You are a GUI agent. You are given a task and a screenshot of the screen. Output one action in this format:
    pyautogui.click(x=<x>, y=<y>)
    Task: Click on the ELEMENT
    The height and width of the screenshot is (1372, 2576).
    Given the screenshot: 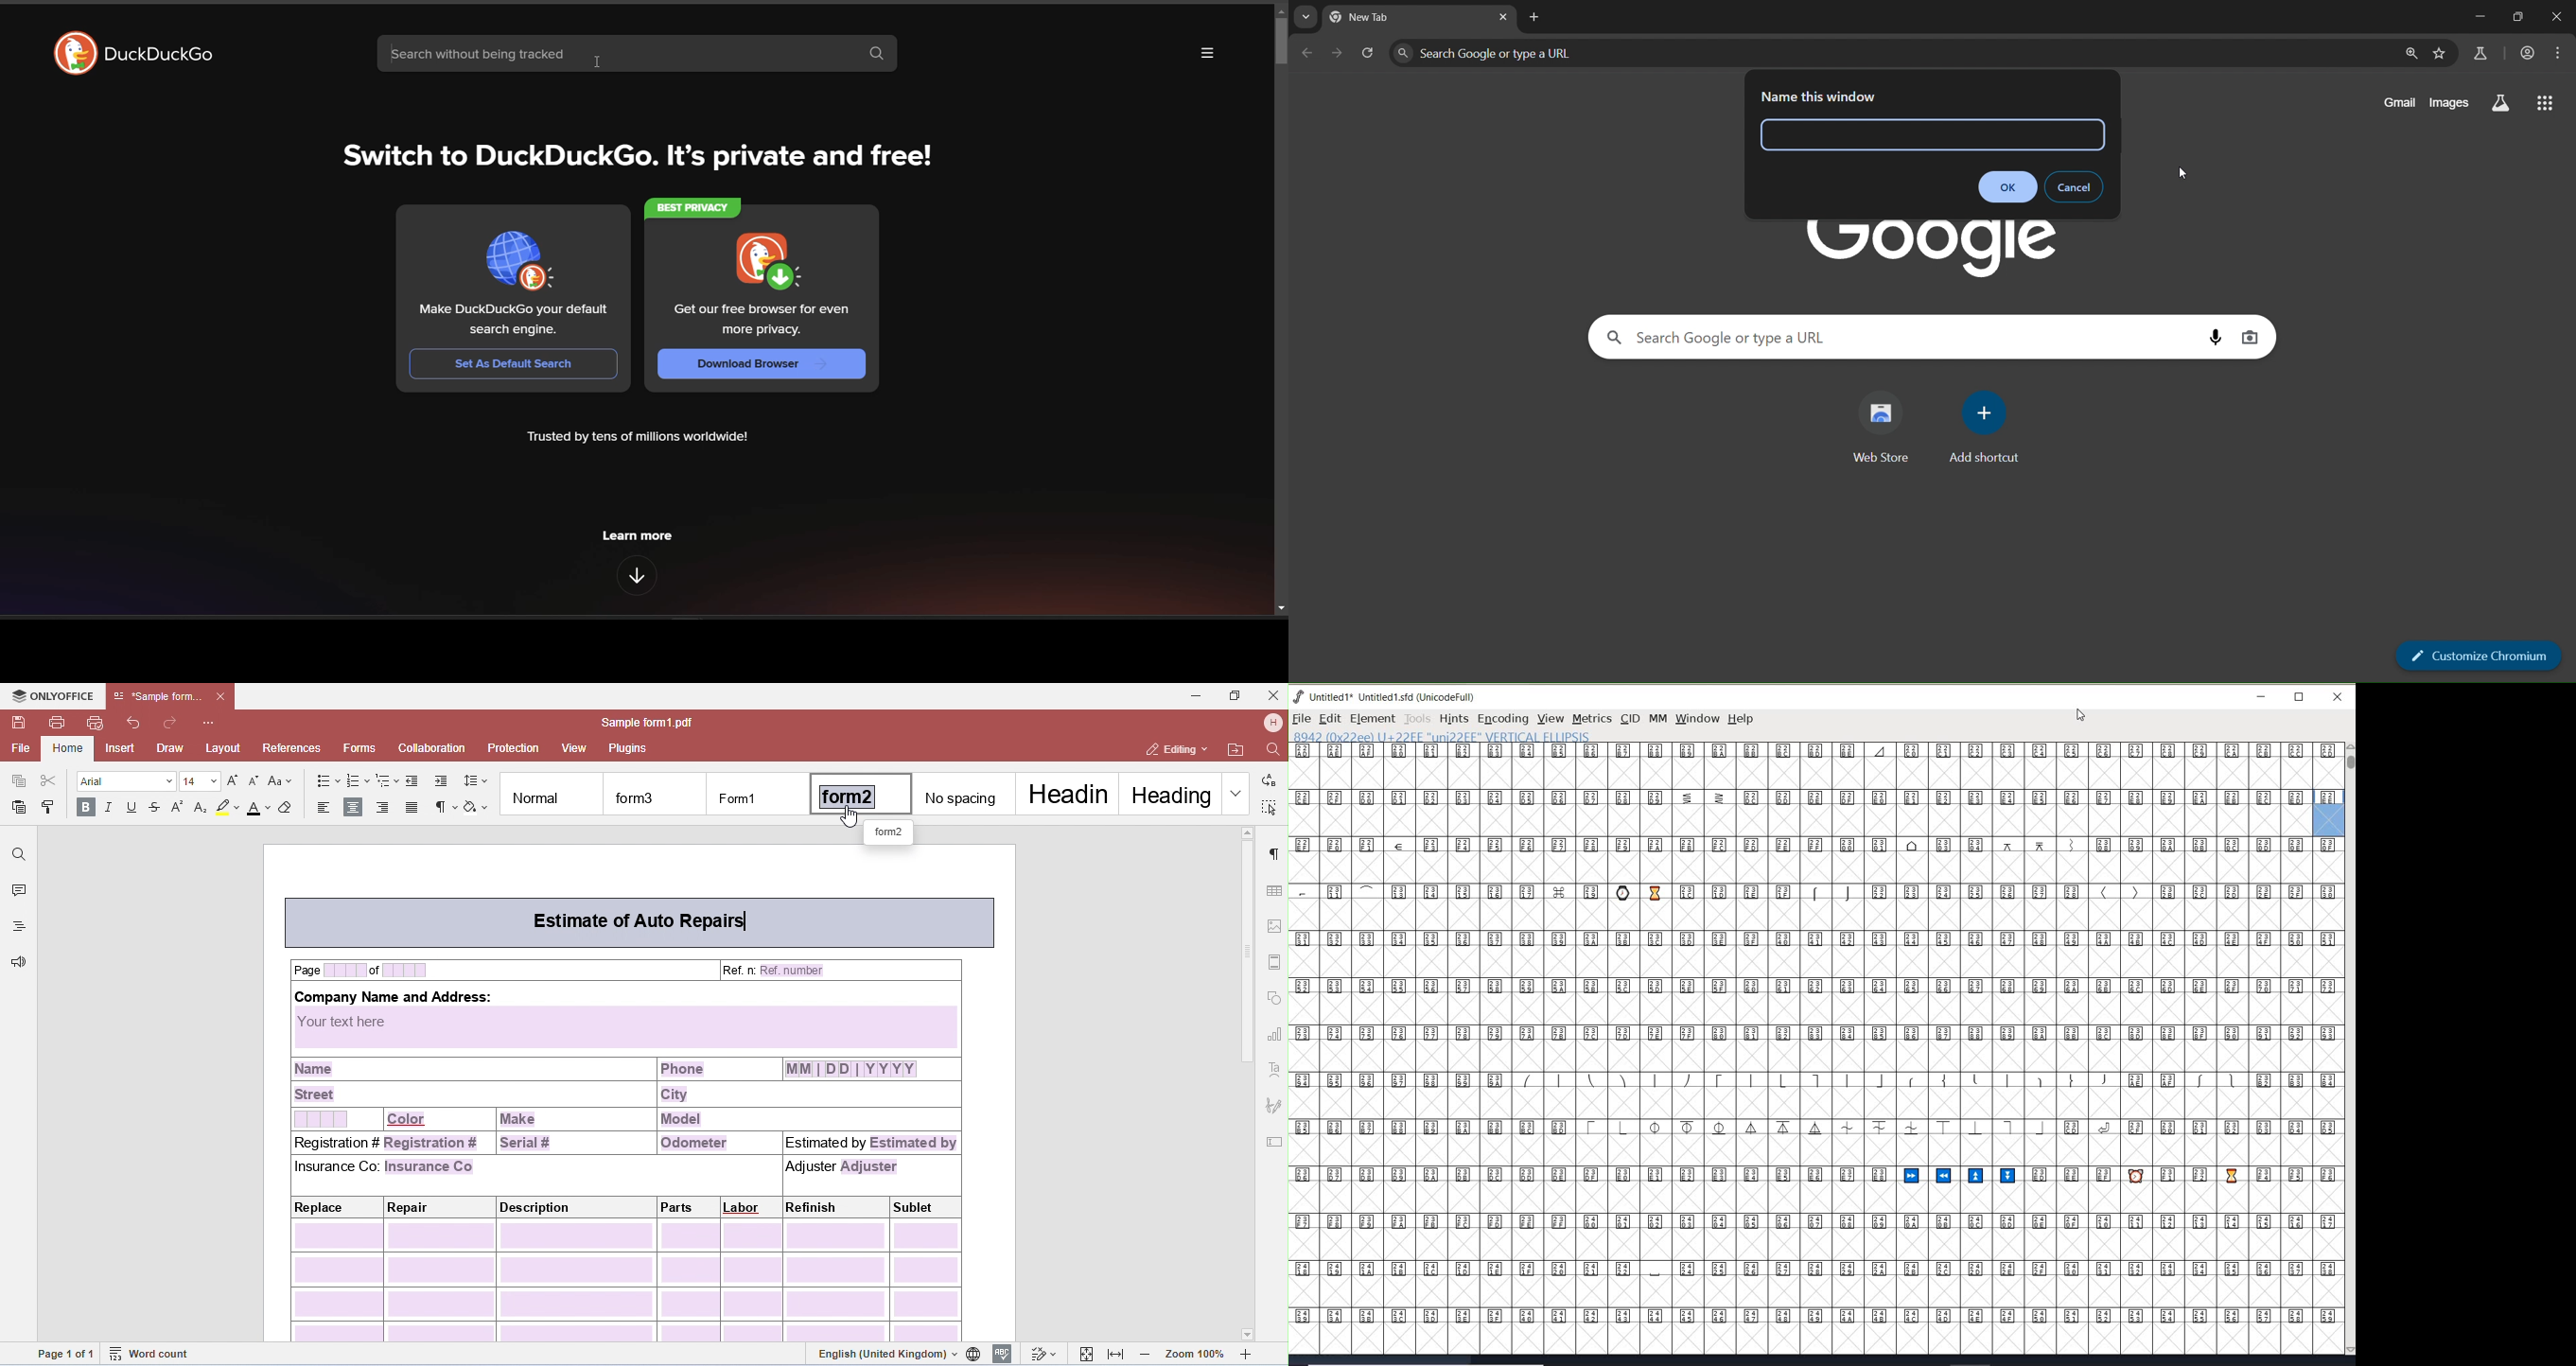 What is the action you would take?
    pyautogui.click(x=1372, y=718)
    